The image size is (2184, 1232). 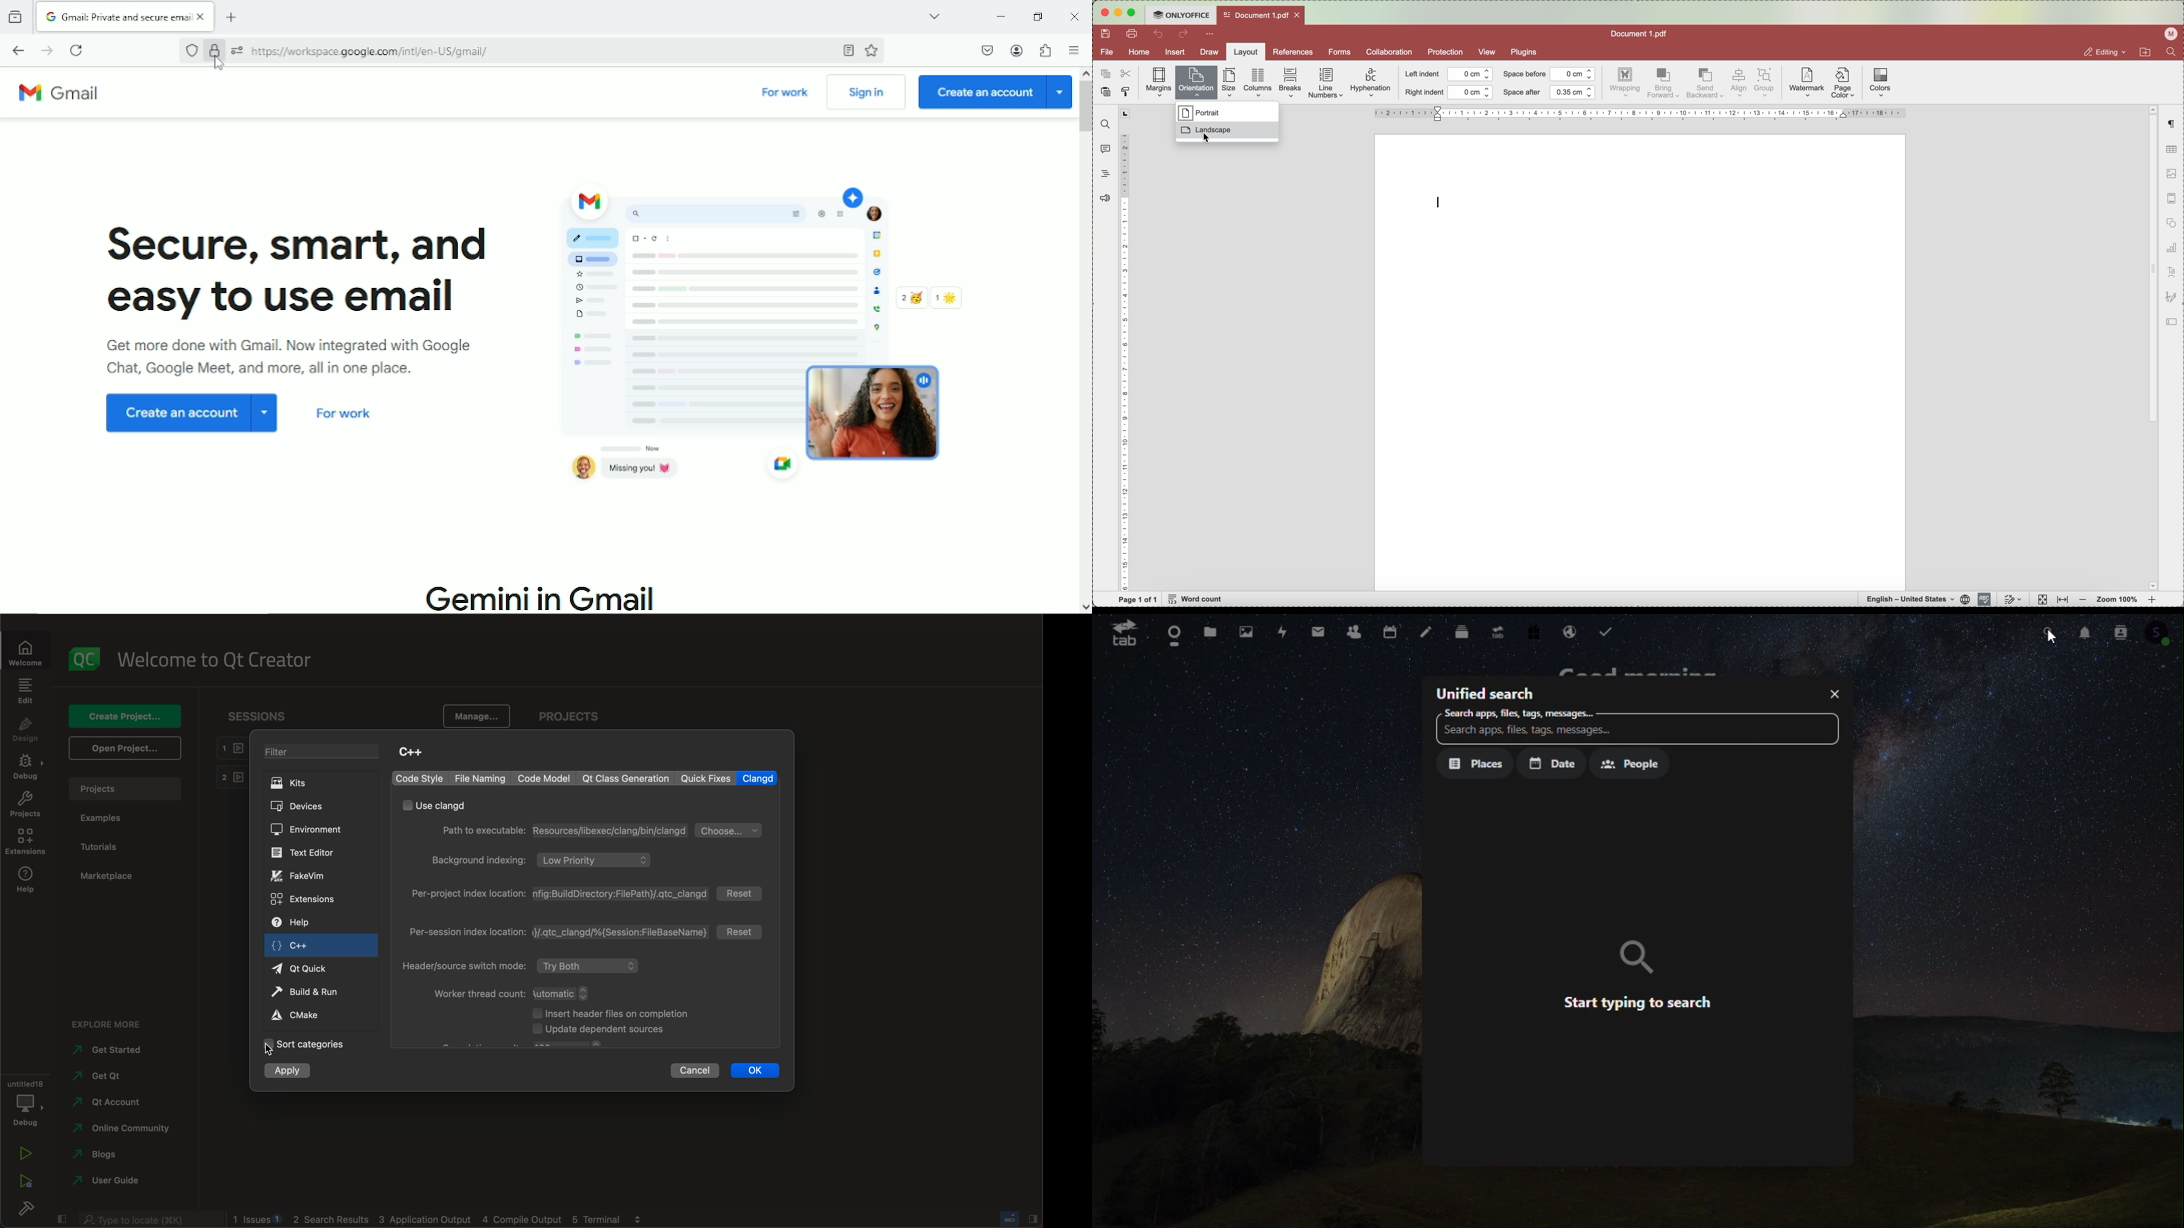 What do you see at coordinates (323, 754) in the screenshot?
I see `filter` at bounding box center [323, 754].